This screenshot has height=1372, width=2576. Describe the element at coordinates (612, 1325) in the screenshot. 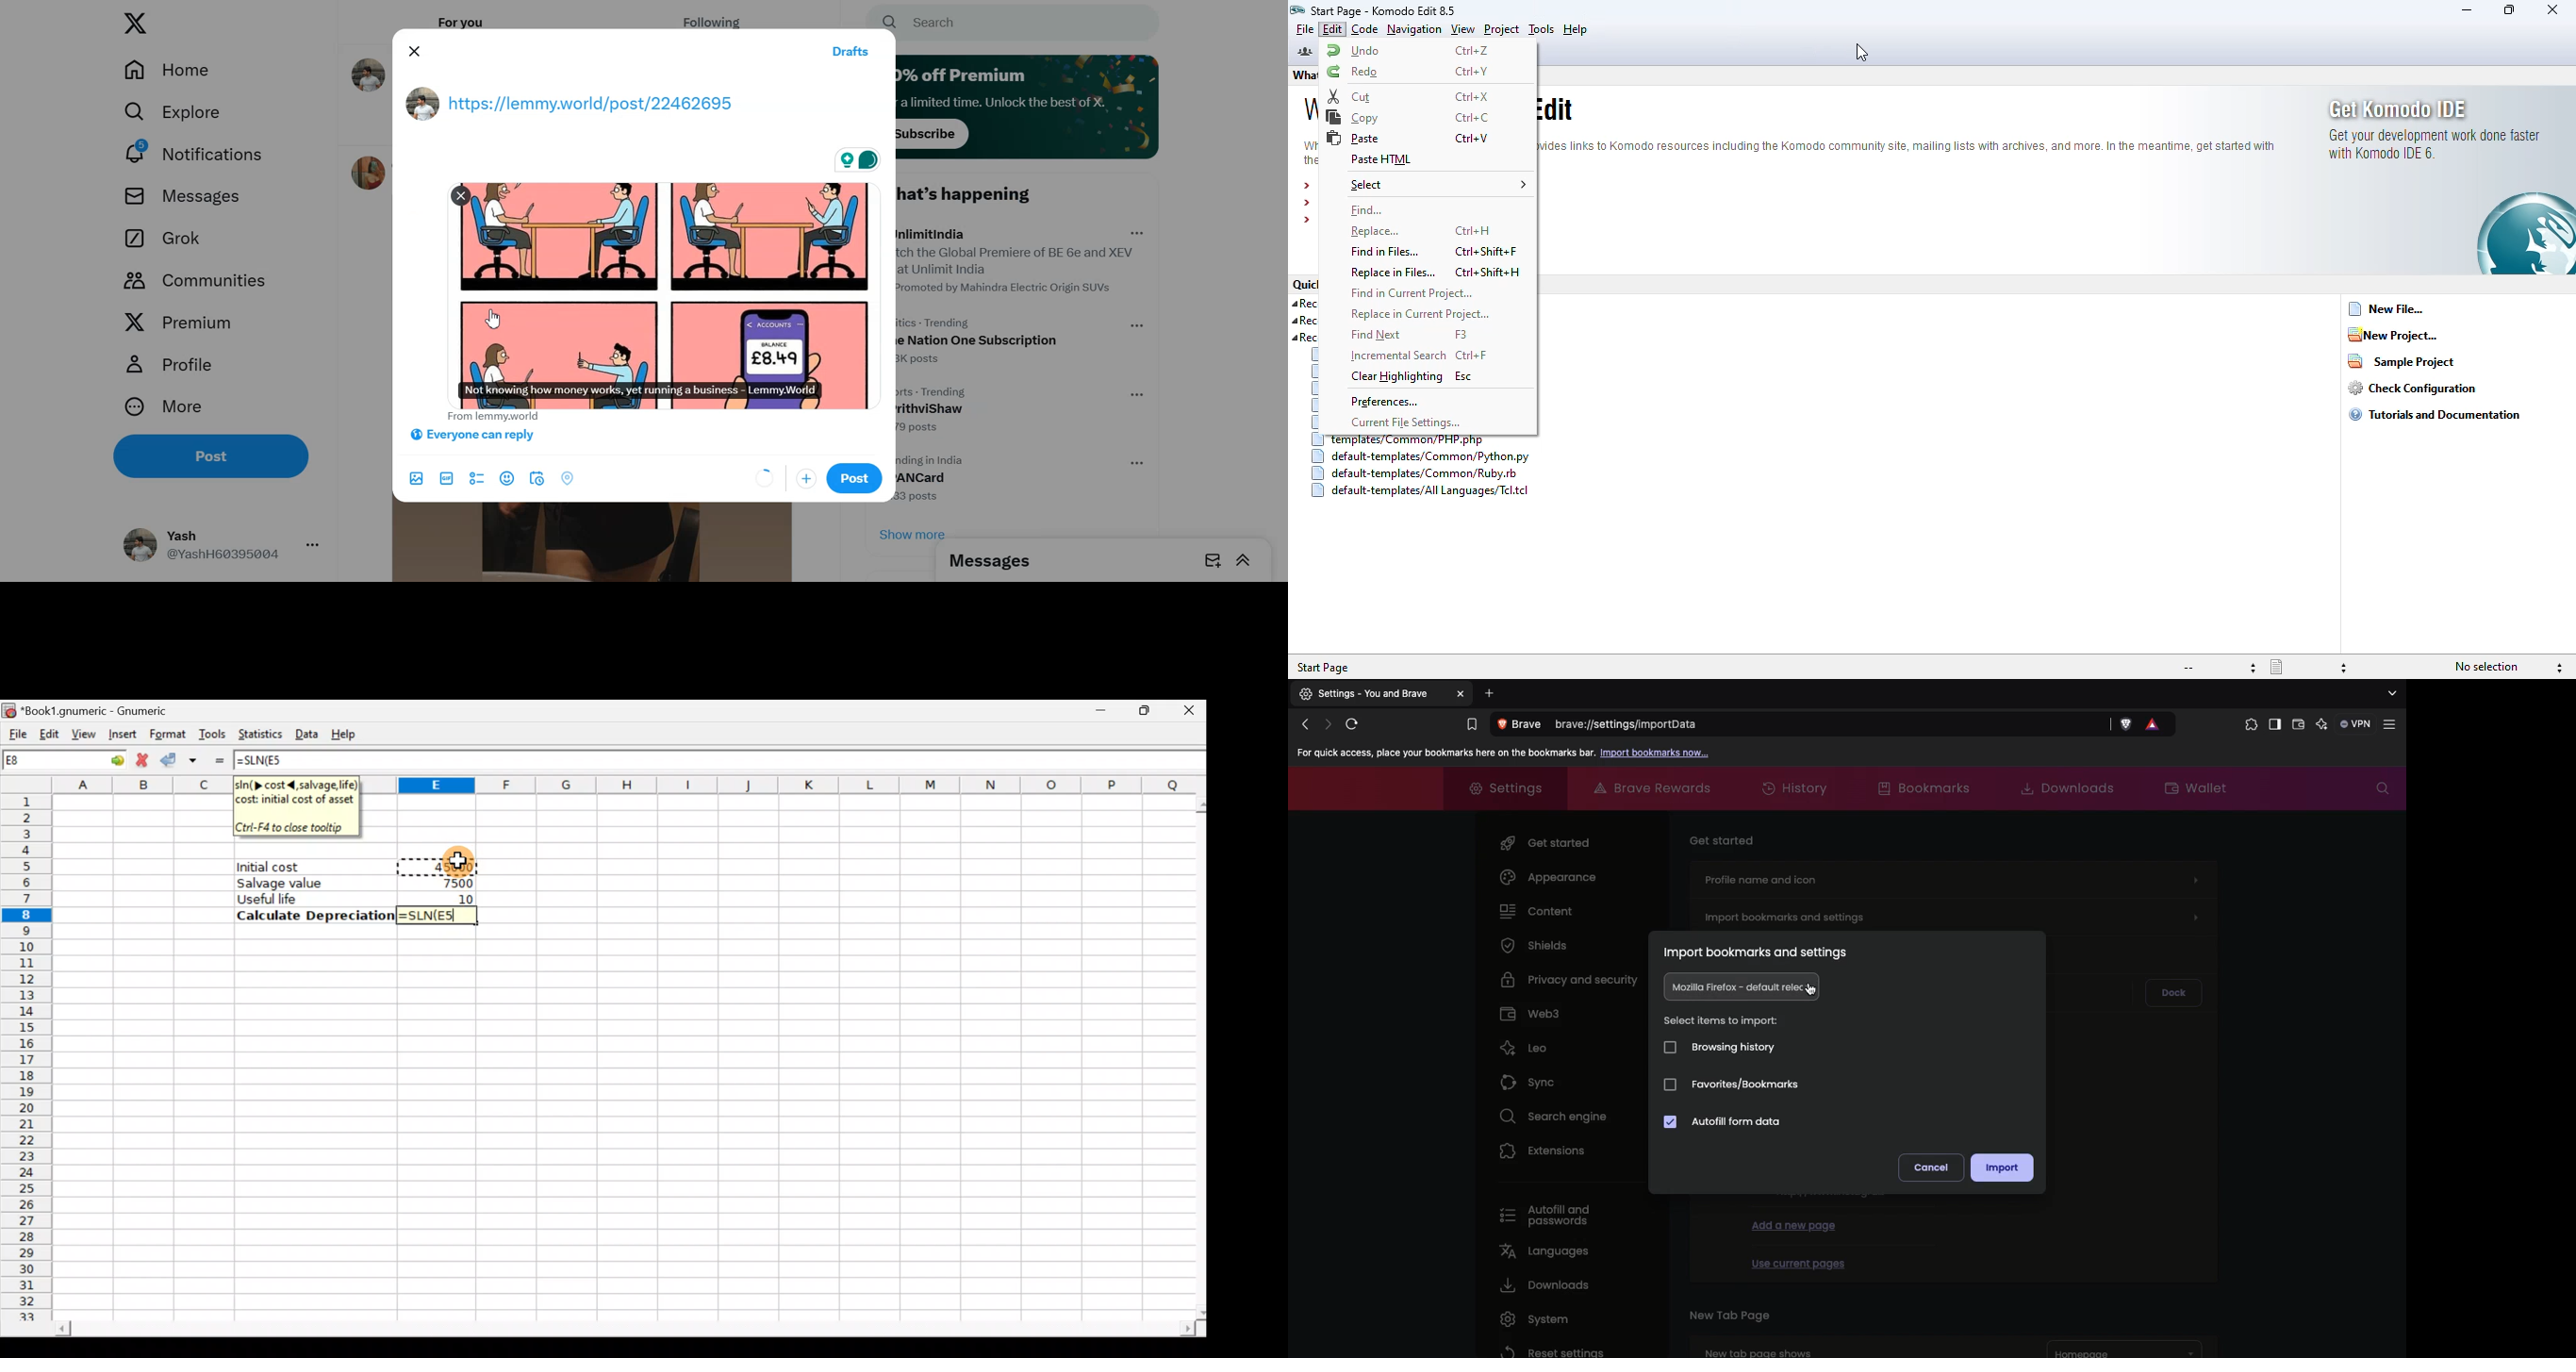

I see `Scroll bar` at that location.